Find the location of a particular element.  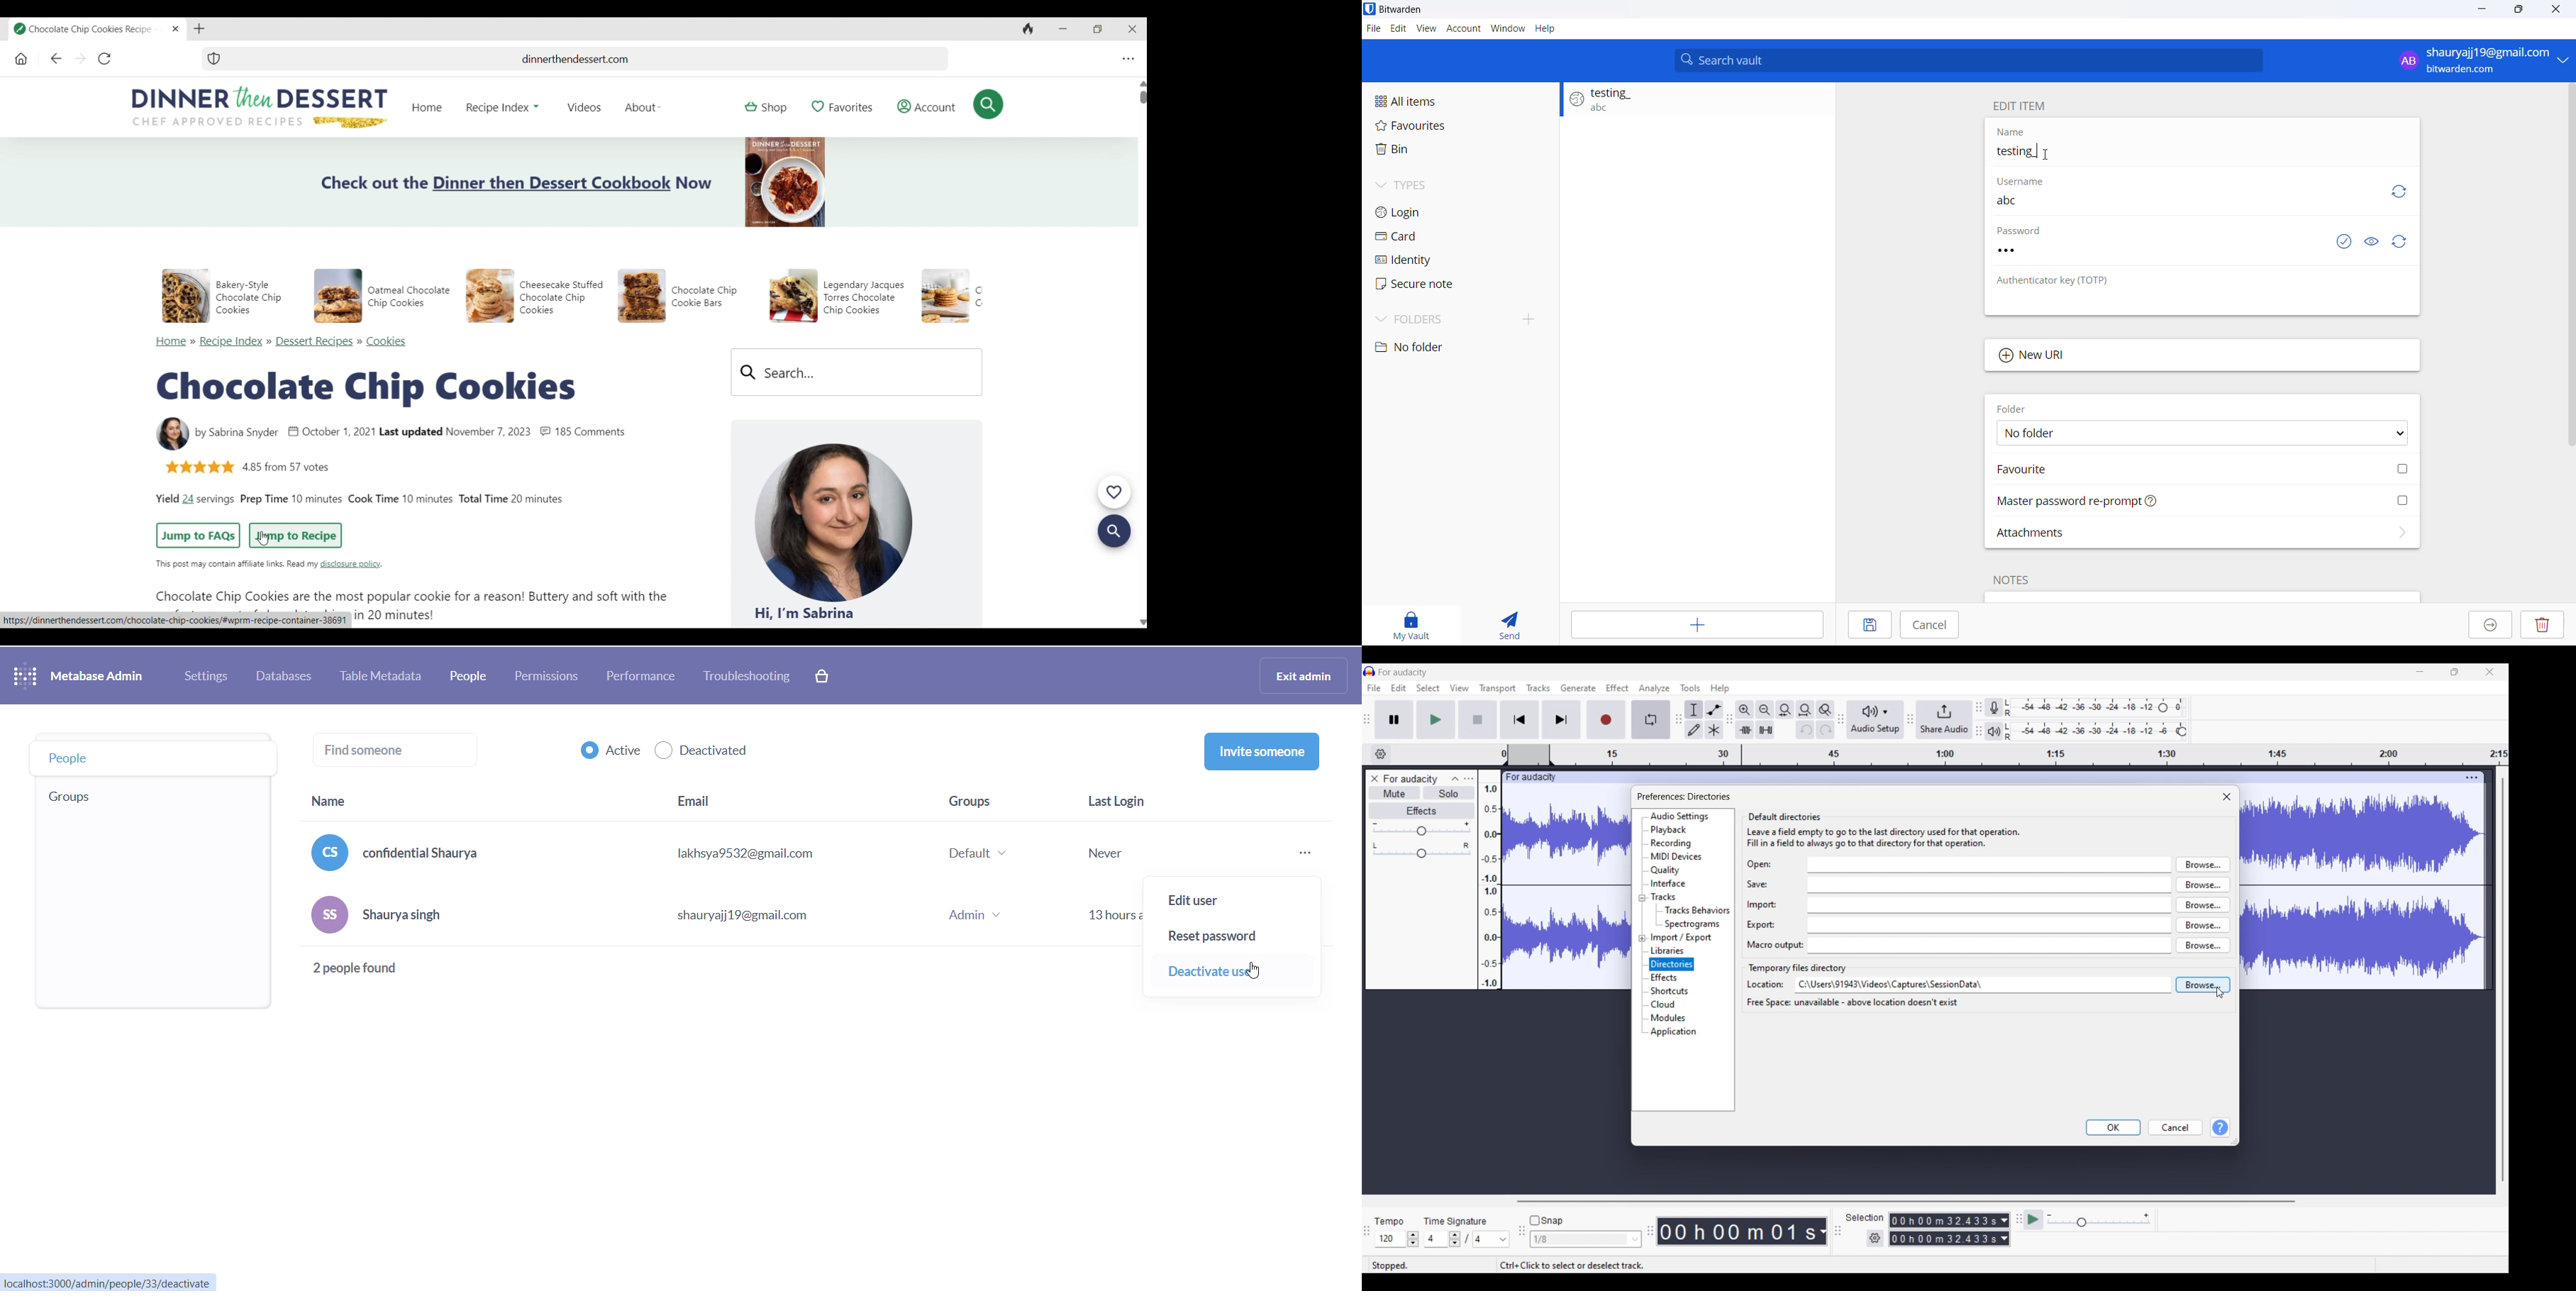

CHEF APPROVED RECIPES is located at coordinates (218, 121).